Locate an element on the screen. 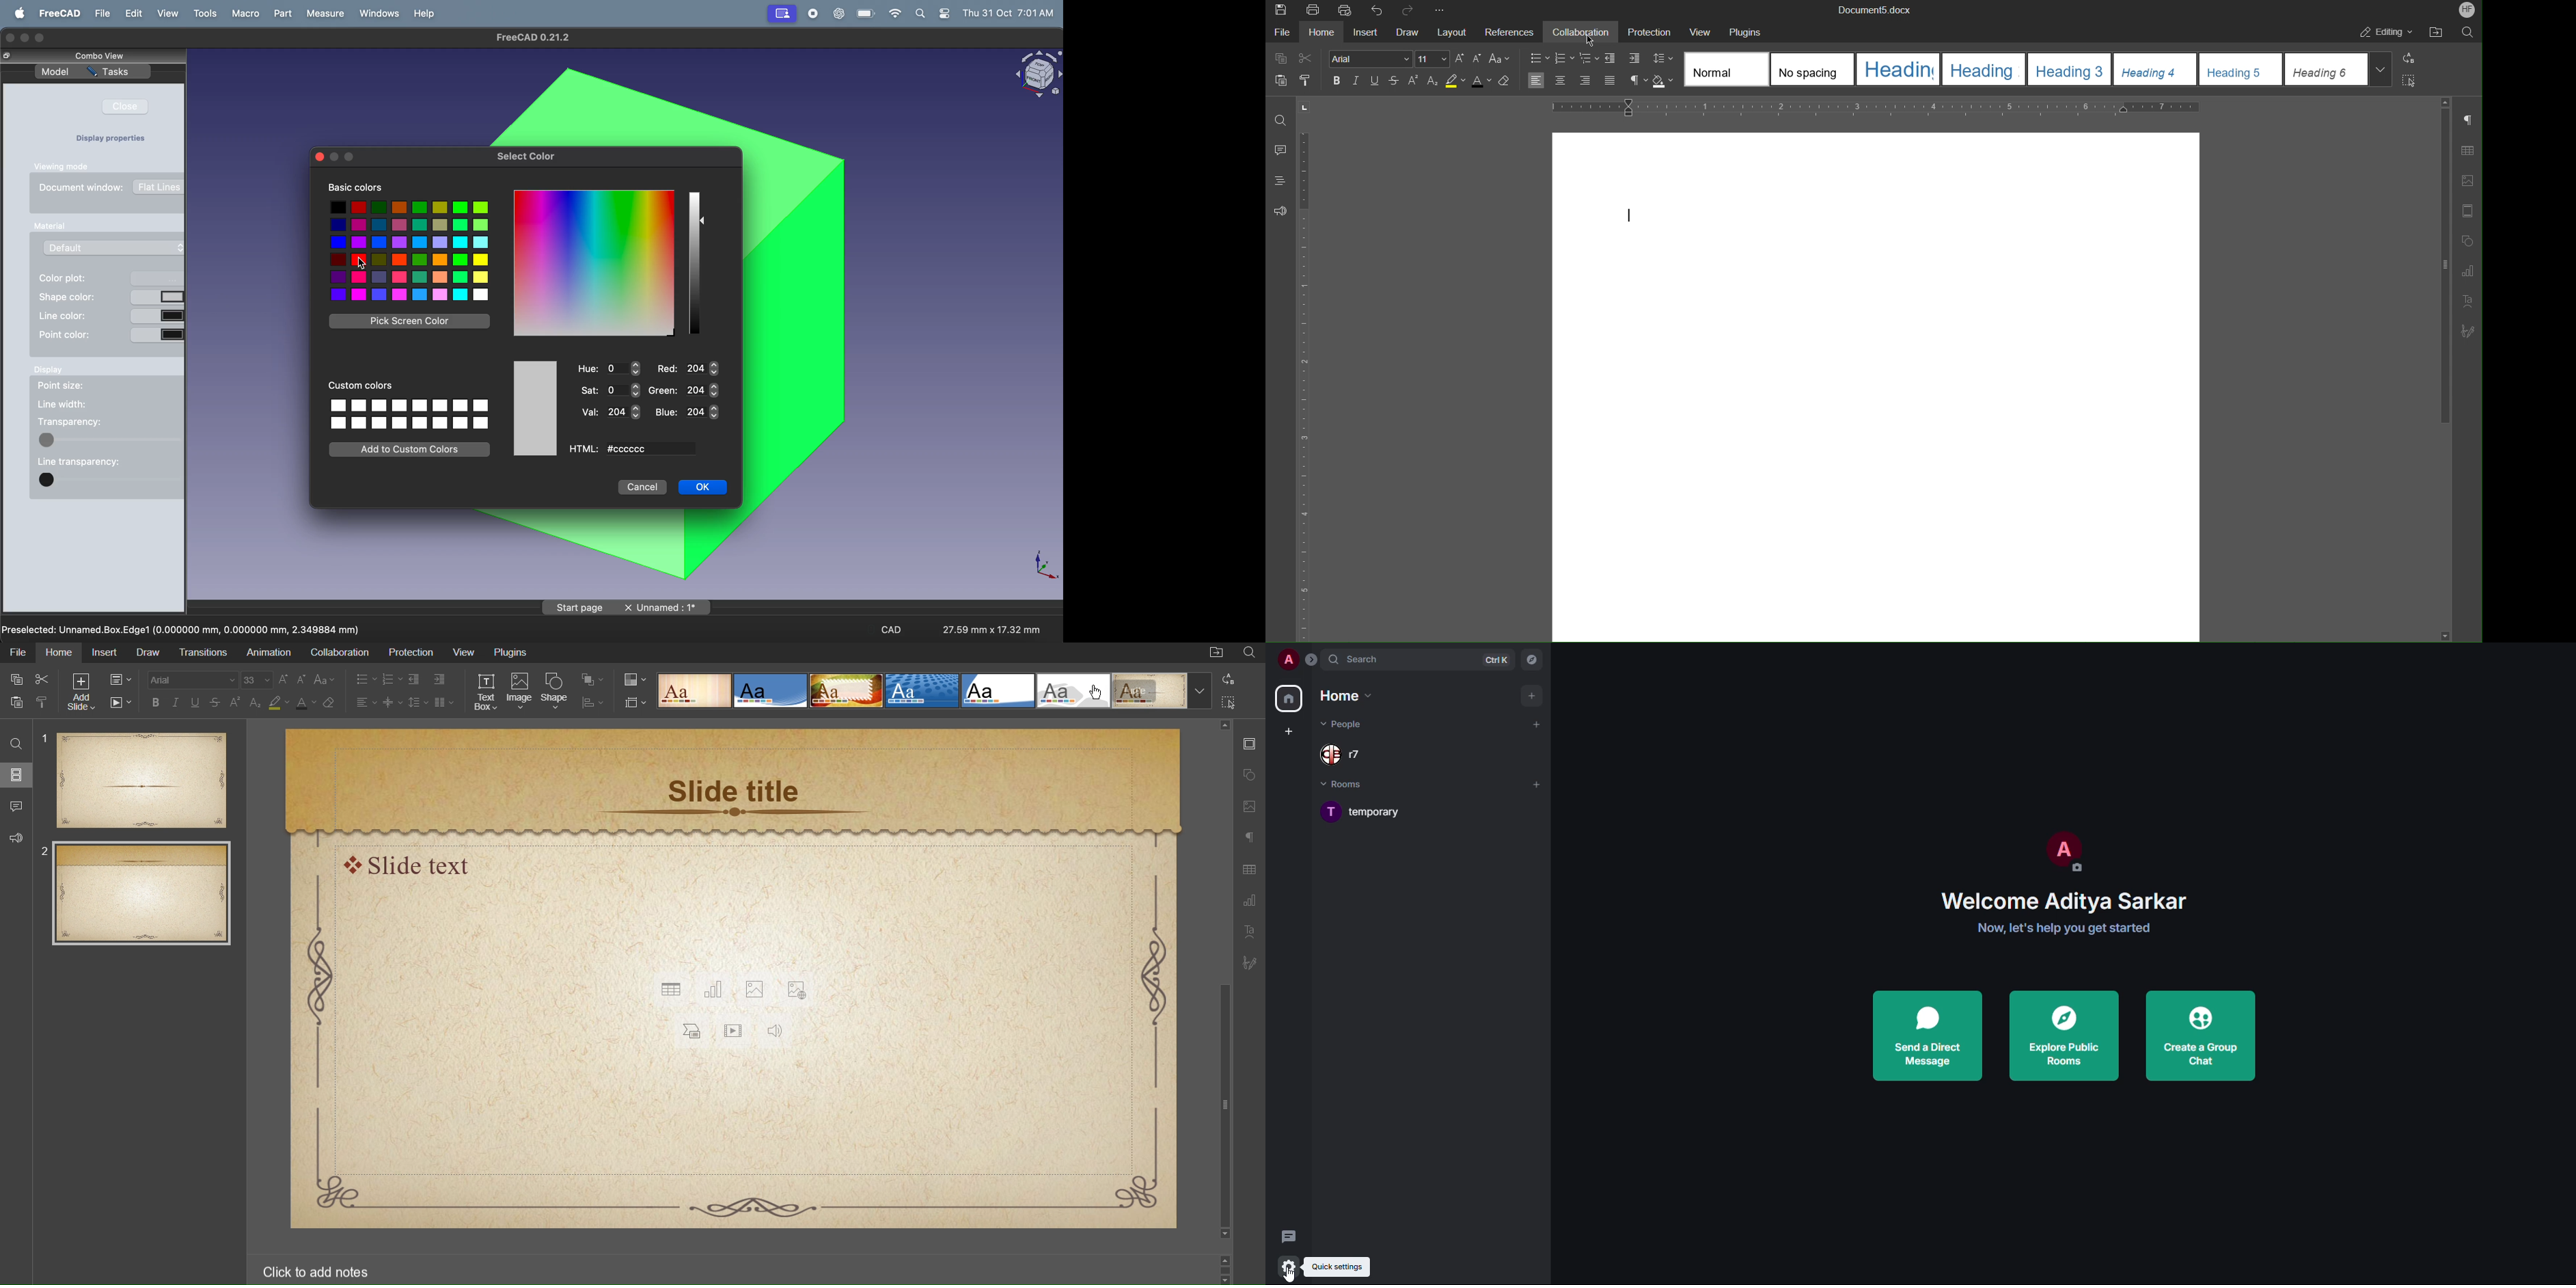  model is located at coordinates (55, 73).